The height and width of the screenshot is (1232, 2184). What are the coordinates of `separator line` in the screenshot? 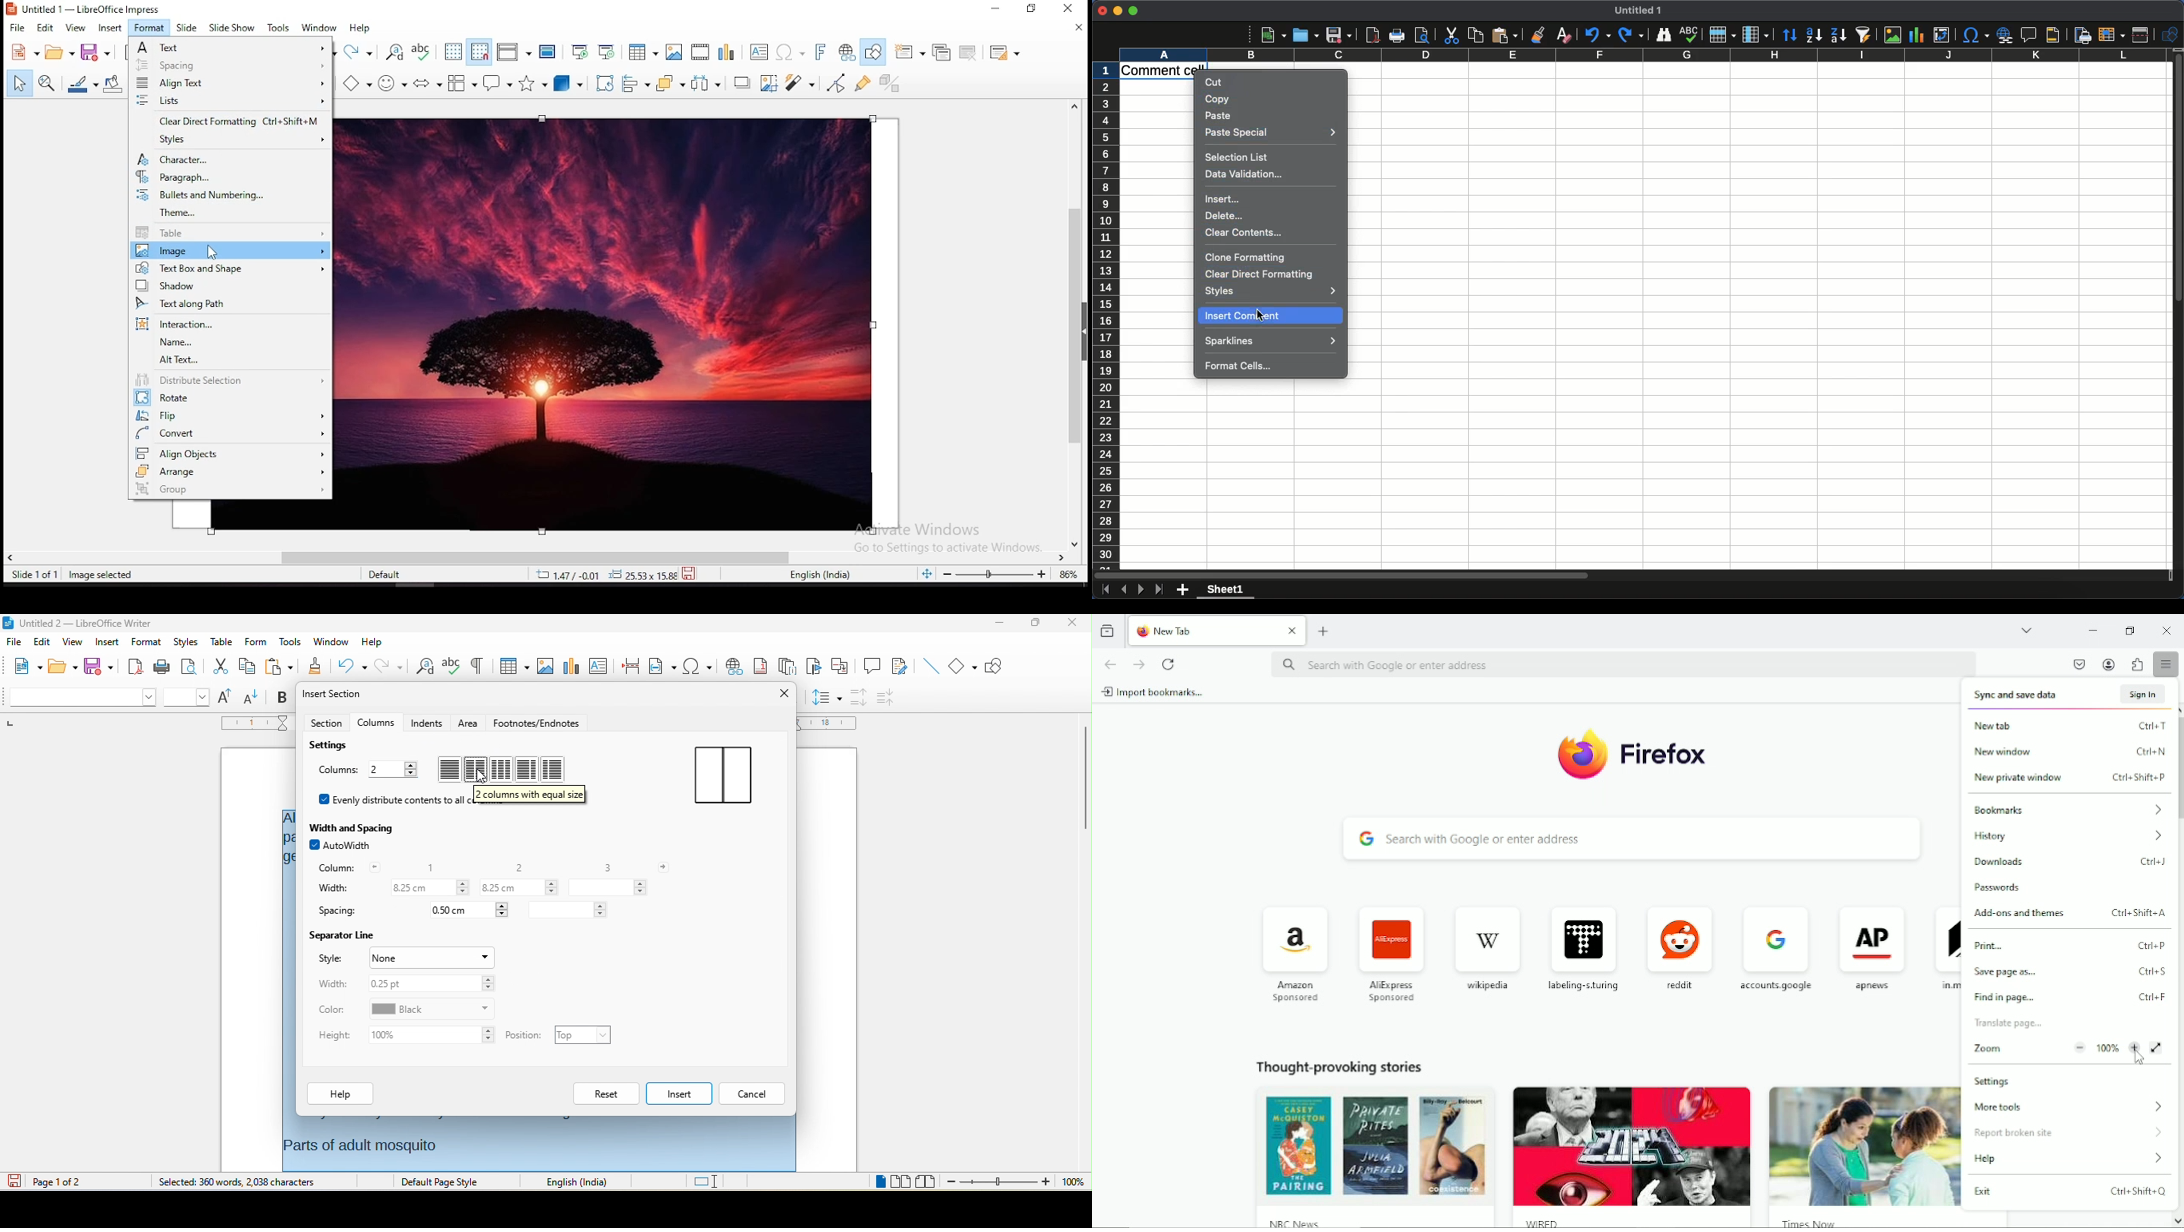 It's located at (341, 934).